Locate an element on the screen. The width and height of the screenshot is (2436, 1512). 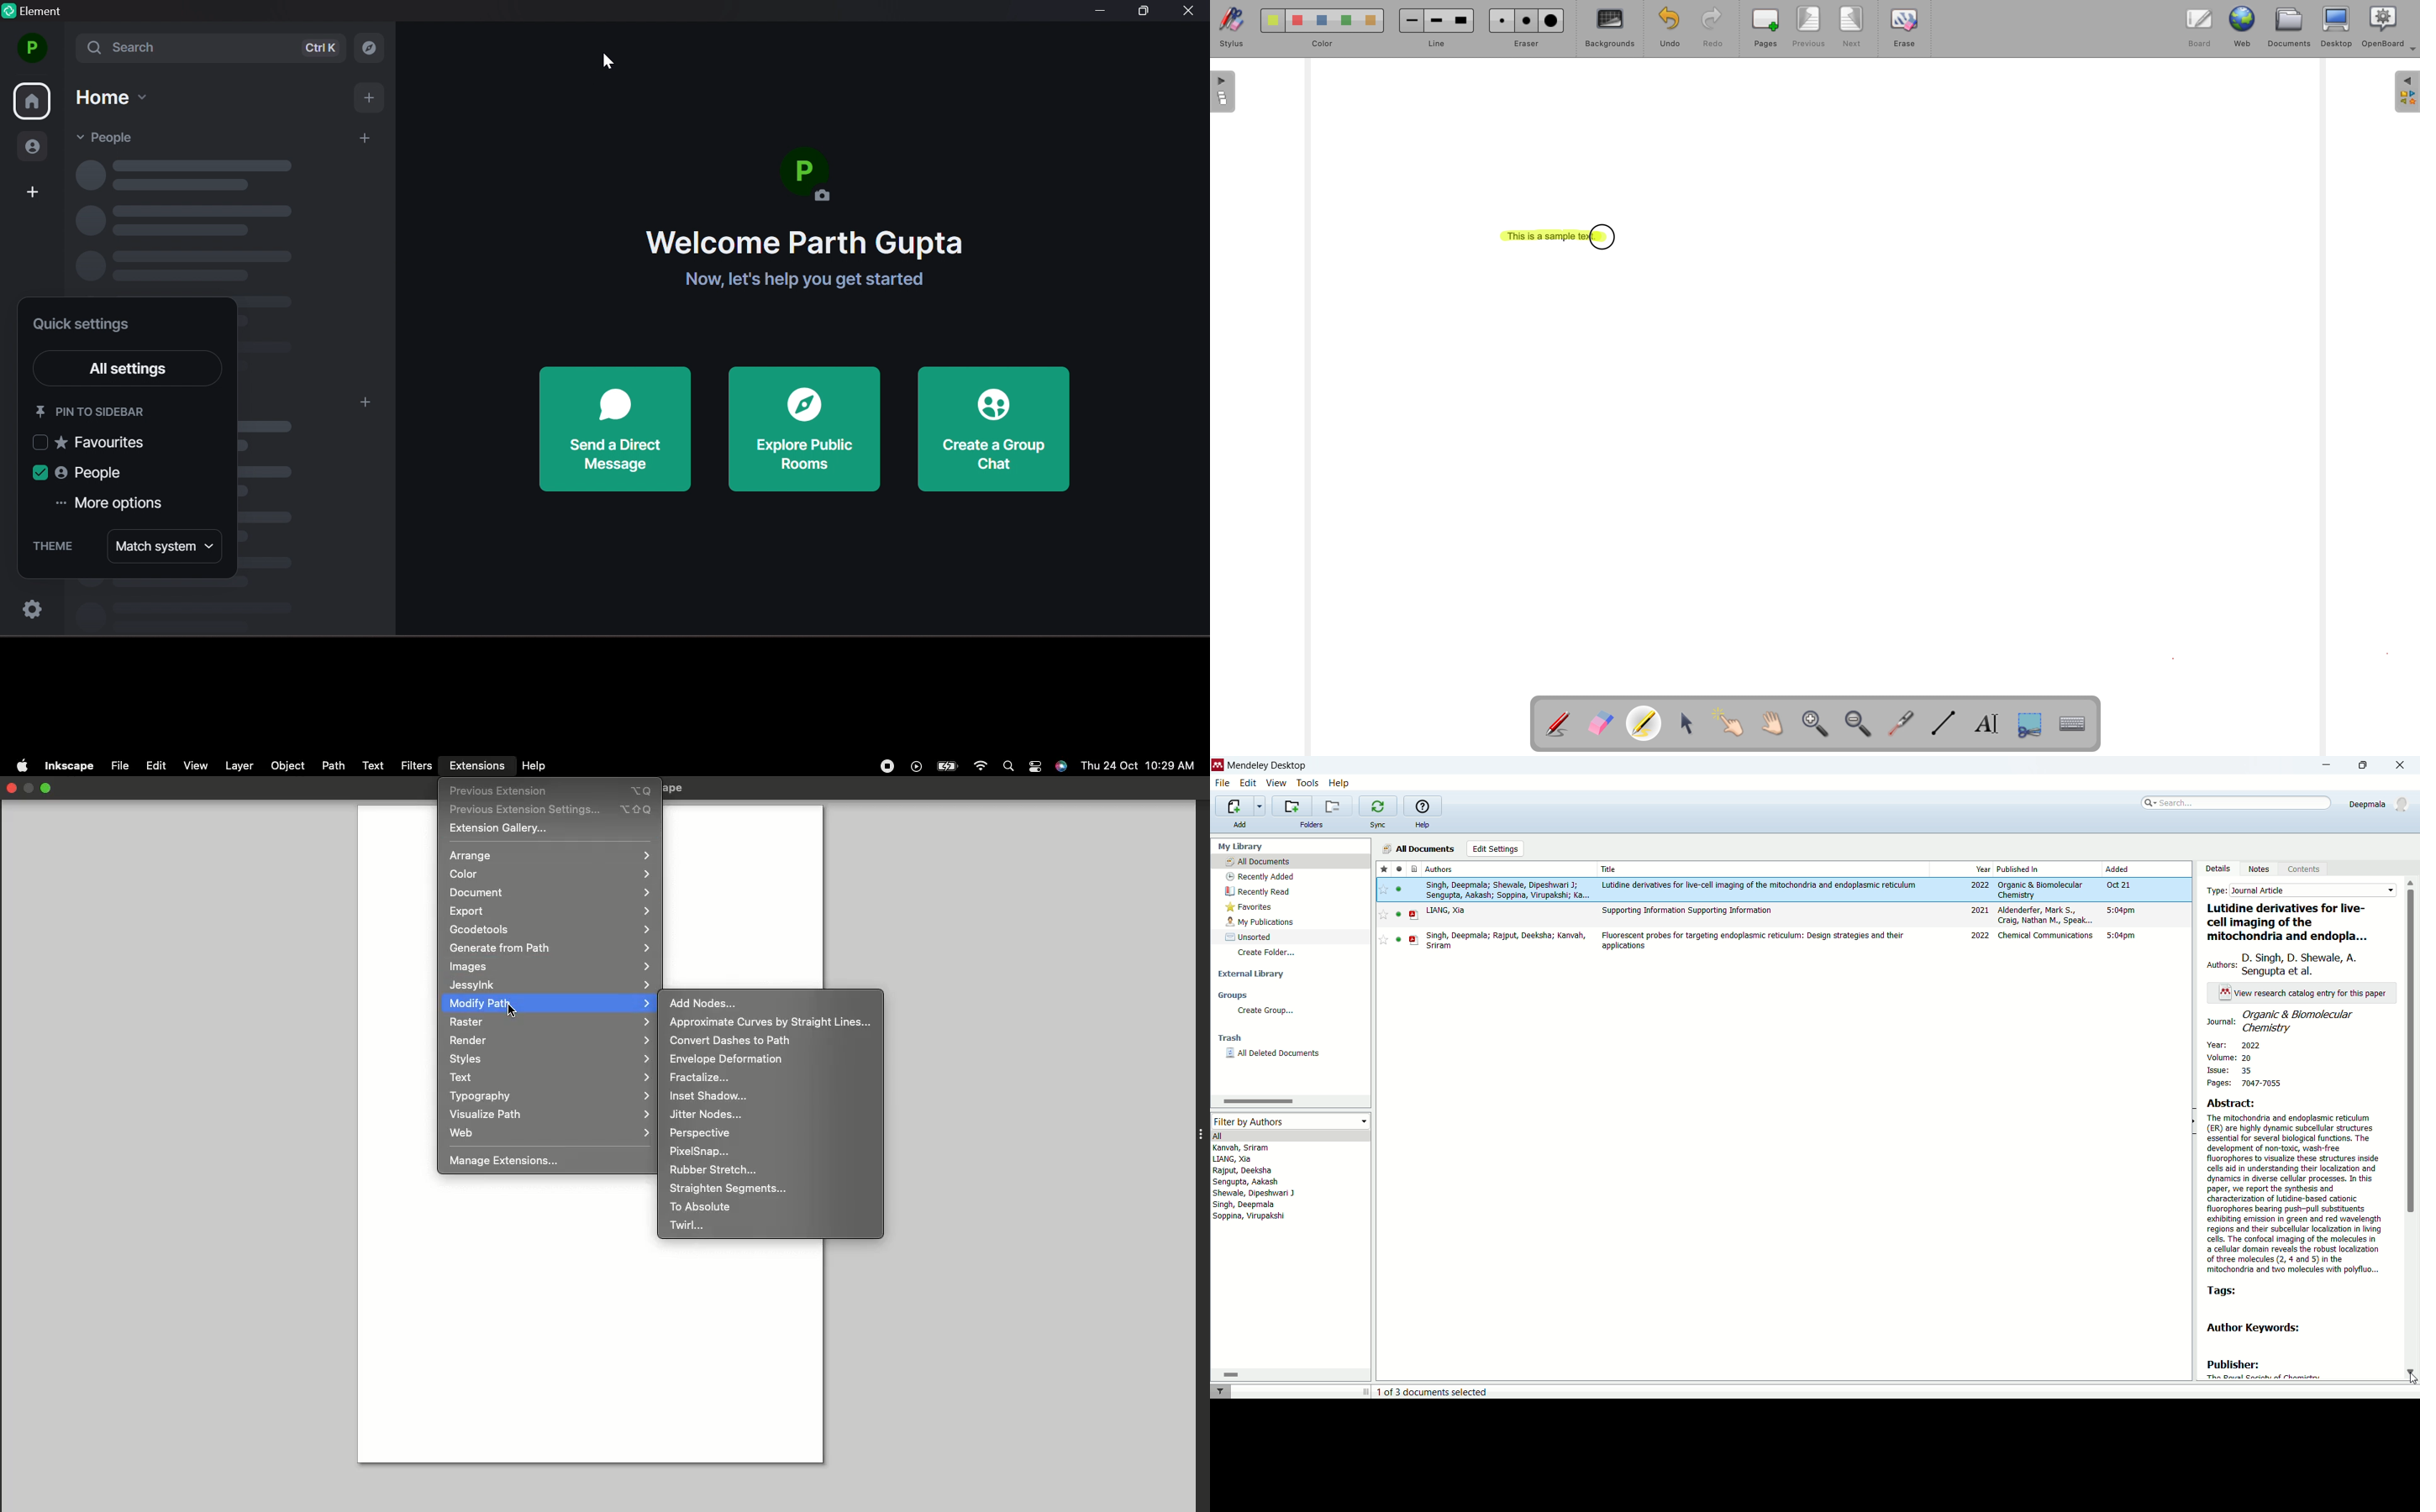
toggle expand/contract is located at coordinates (1366, 1391).